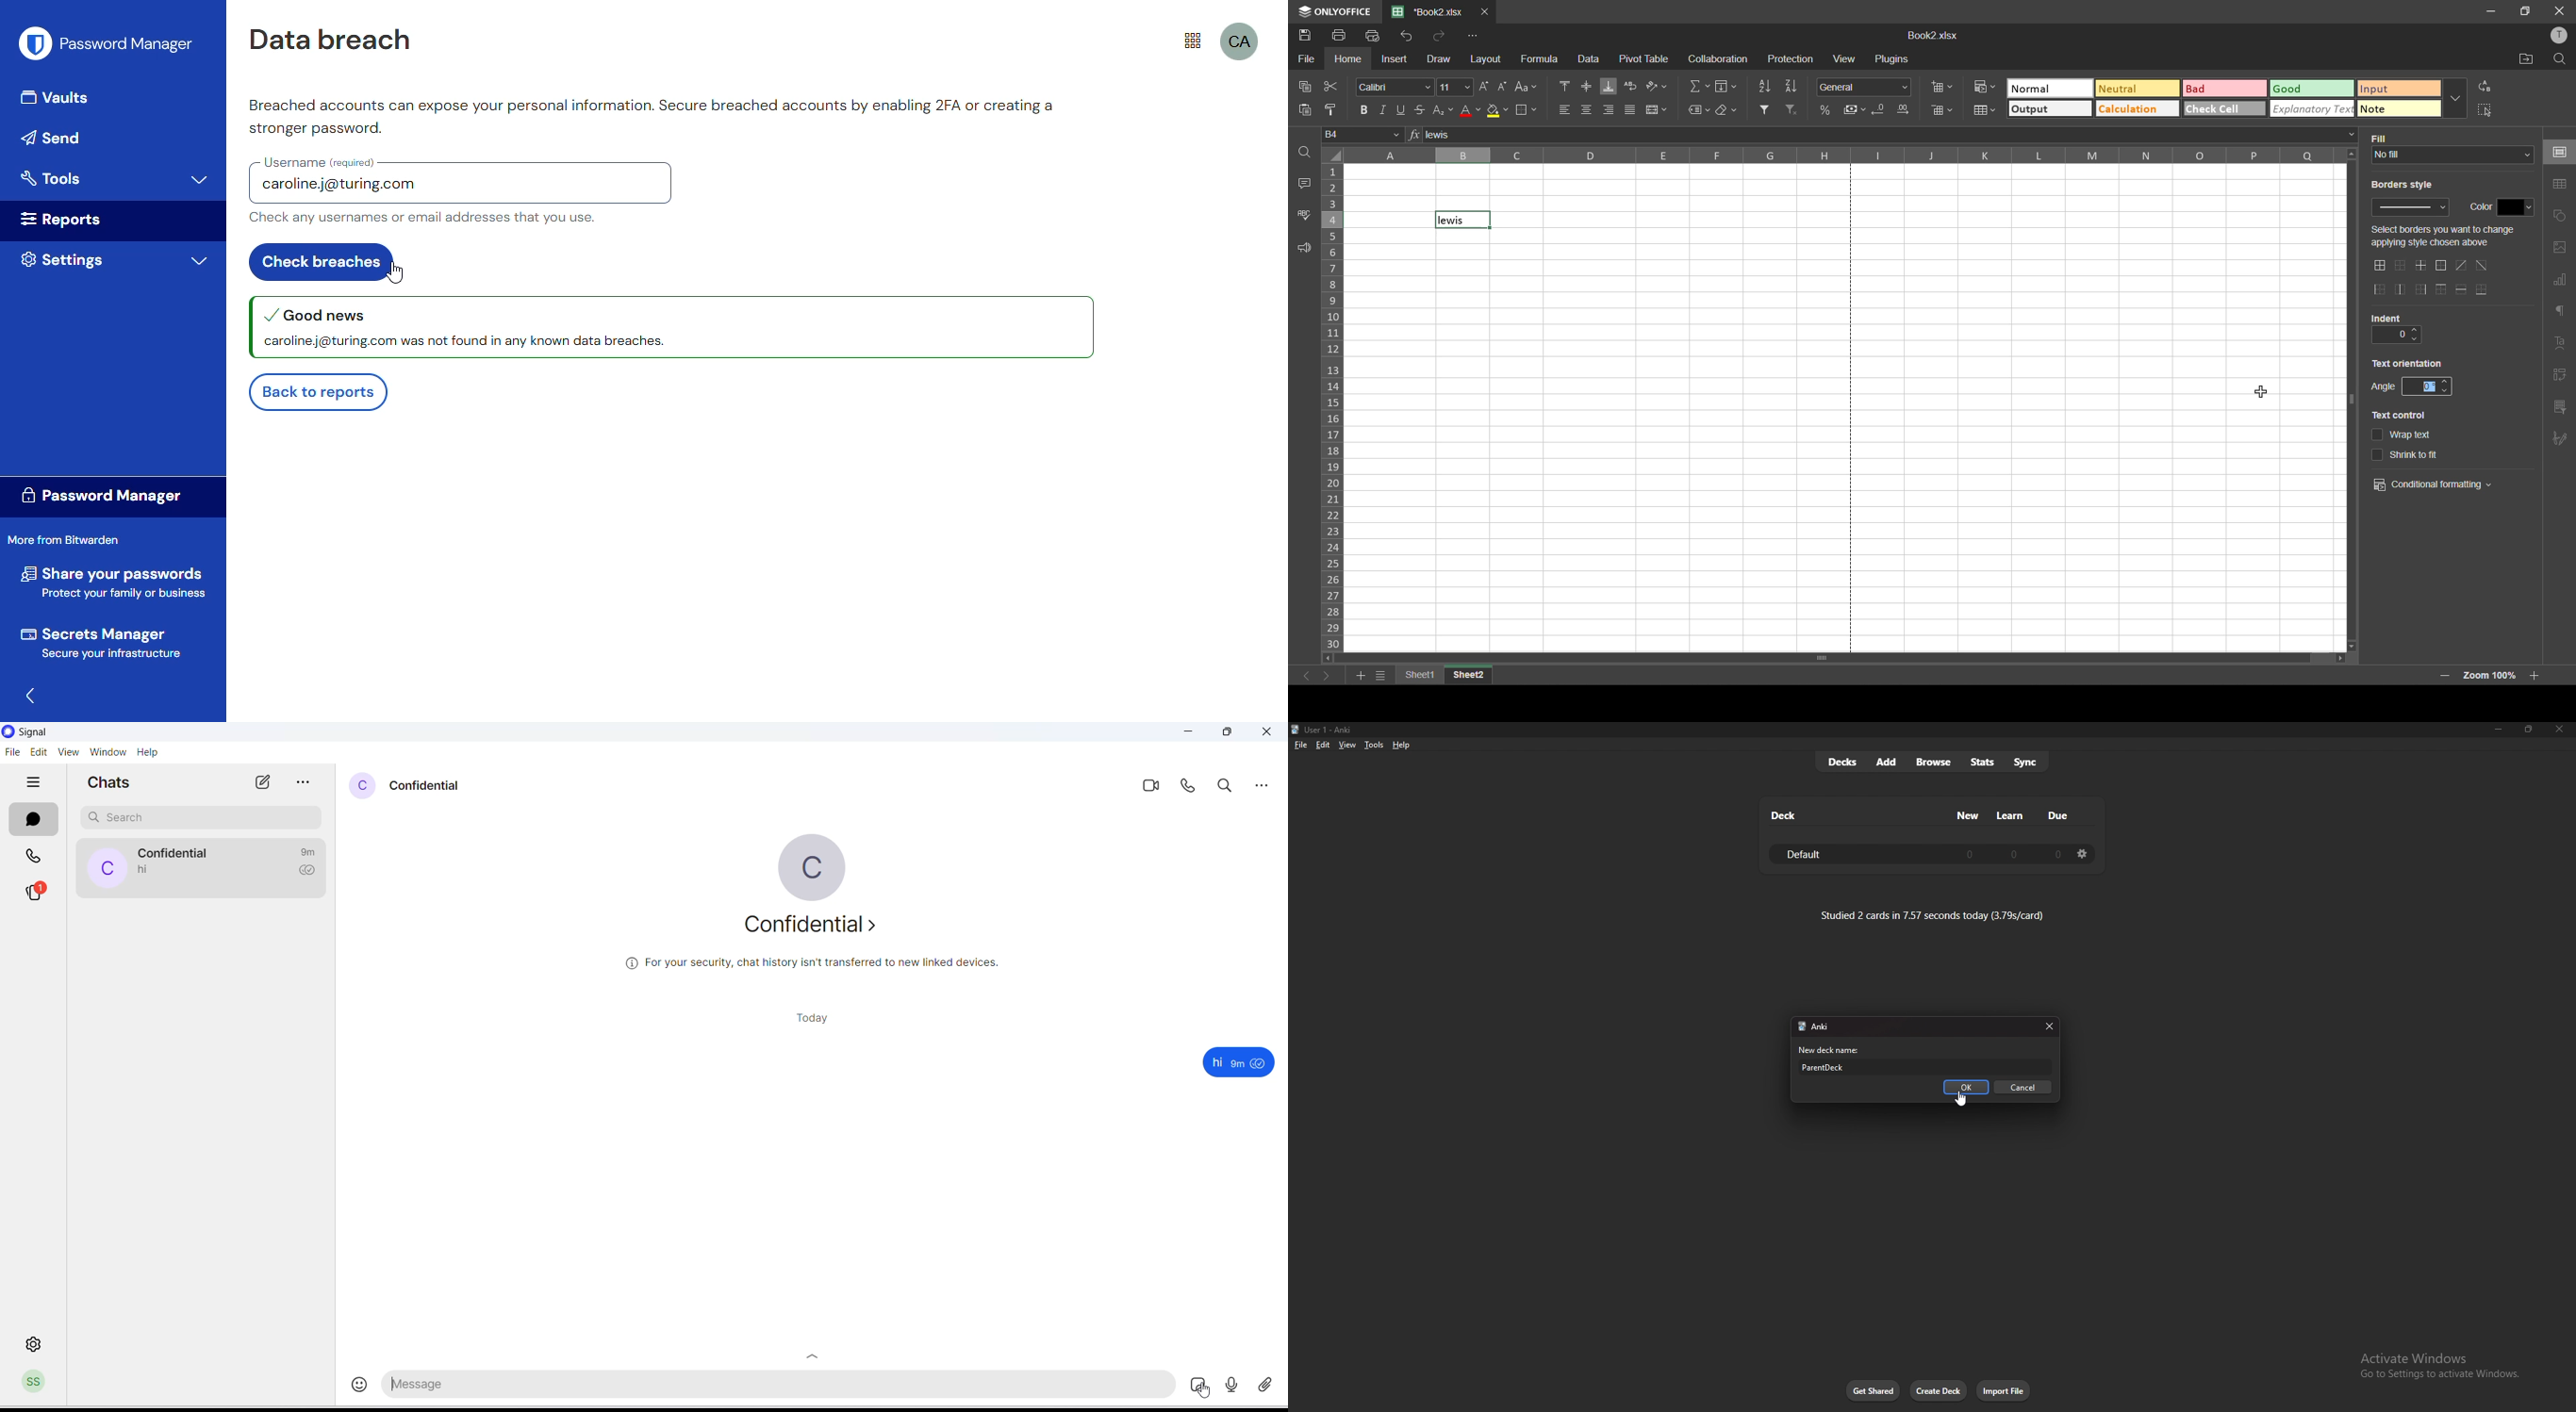  What do you see at coordinates (802, 1020) in the screenshot?
I see `today` at bounding box center [802, 1020].